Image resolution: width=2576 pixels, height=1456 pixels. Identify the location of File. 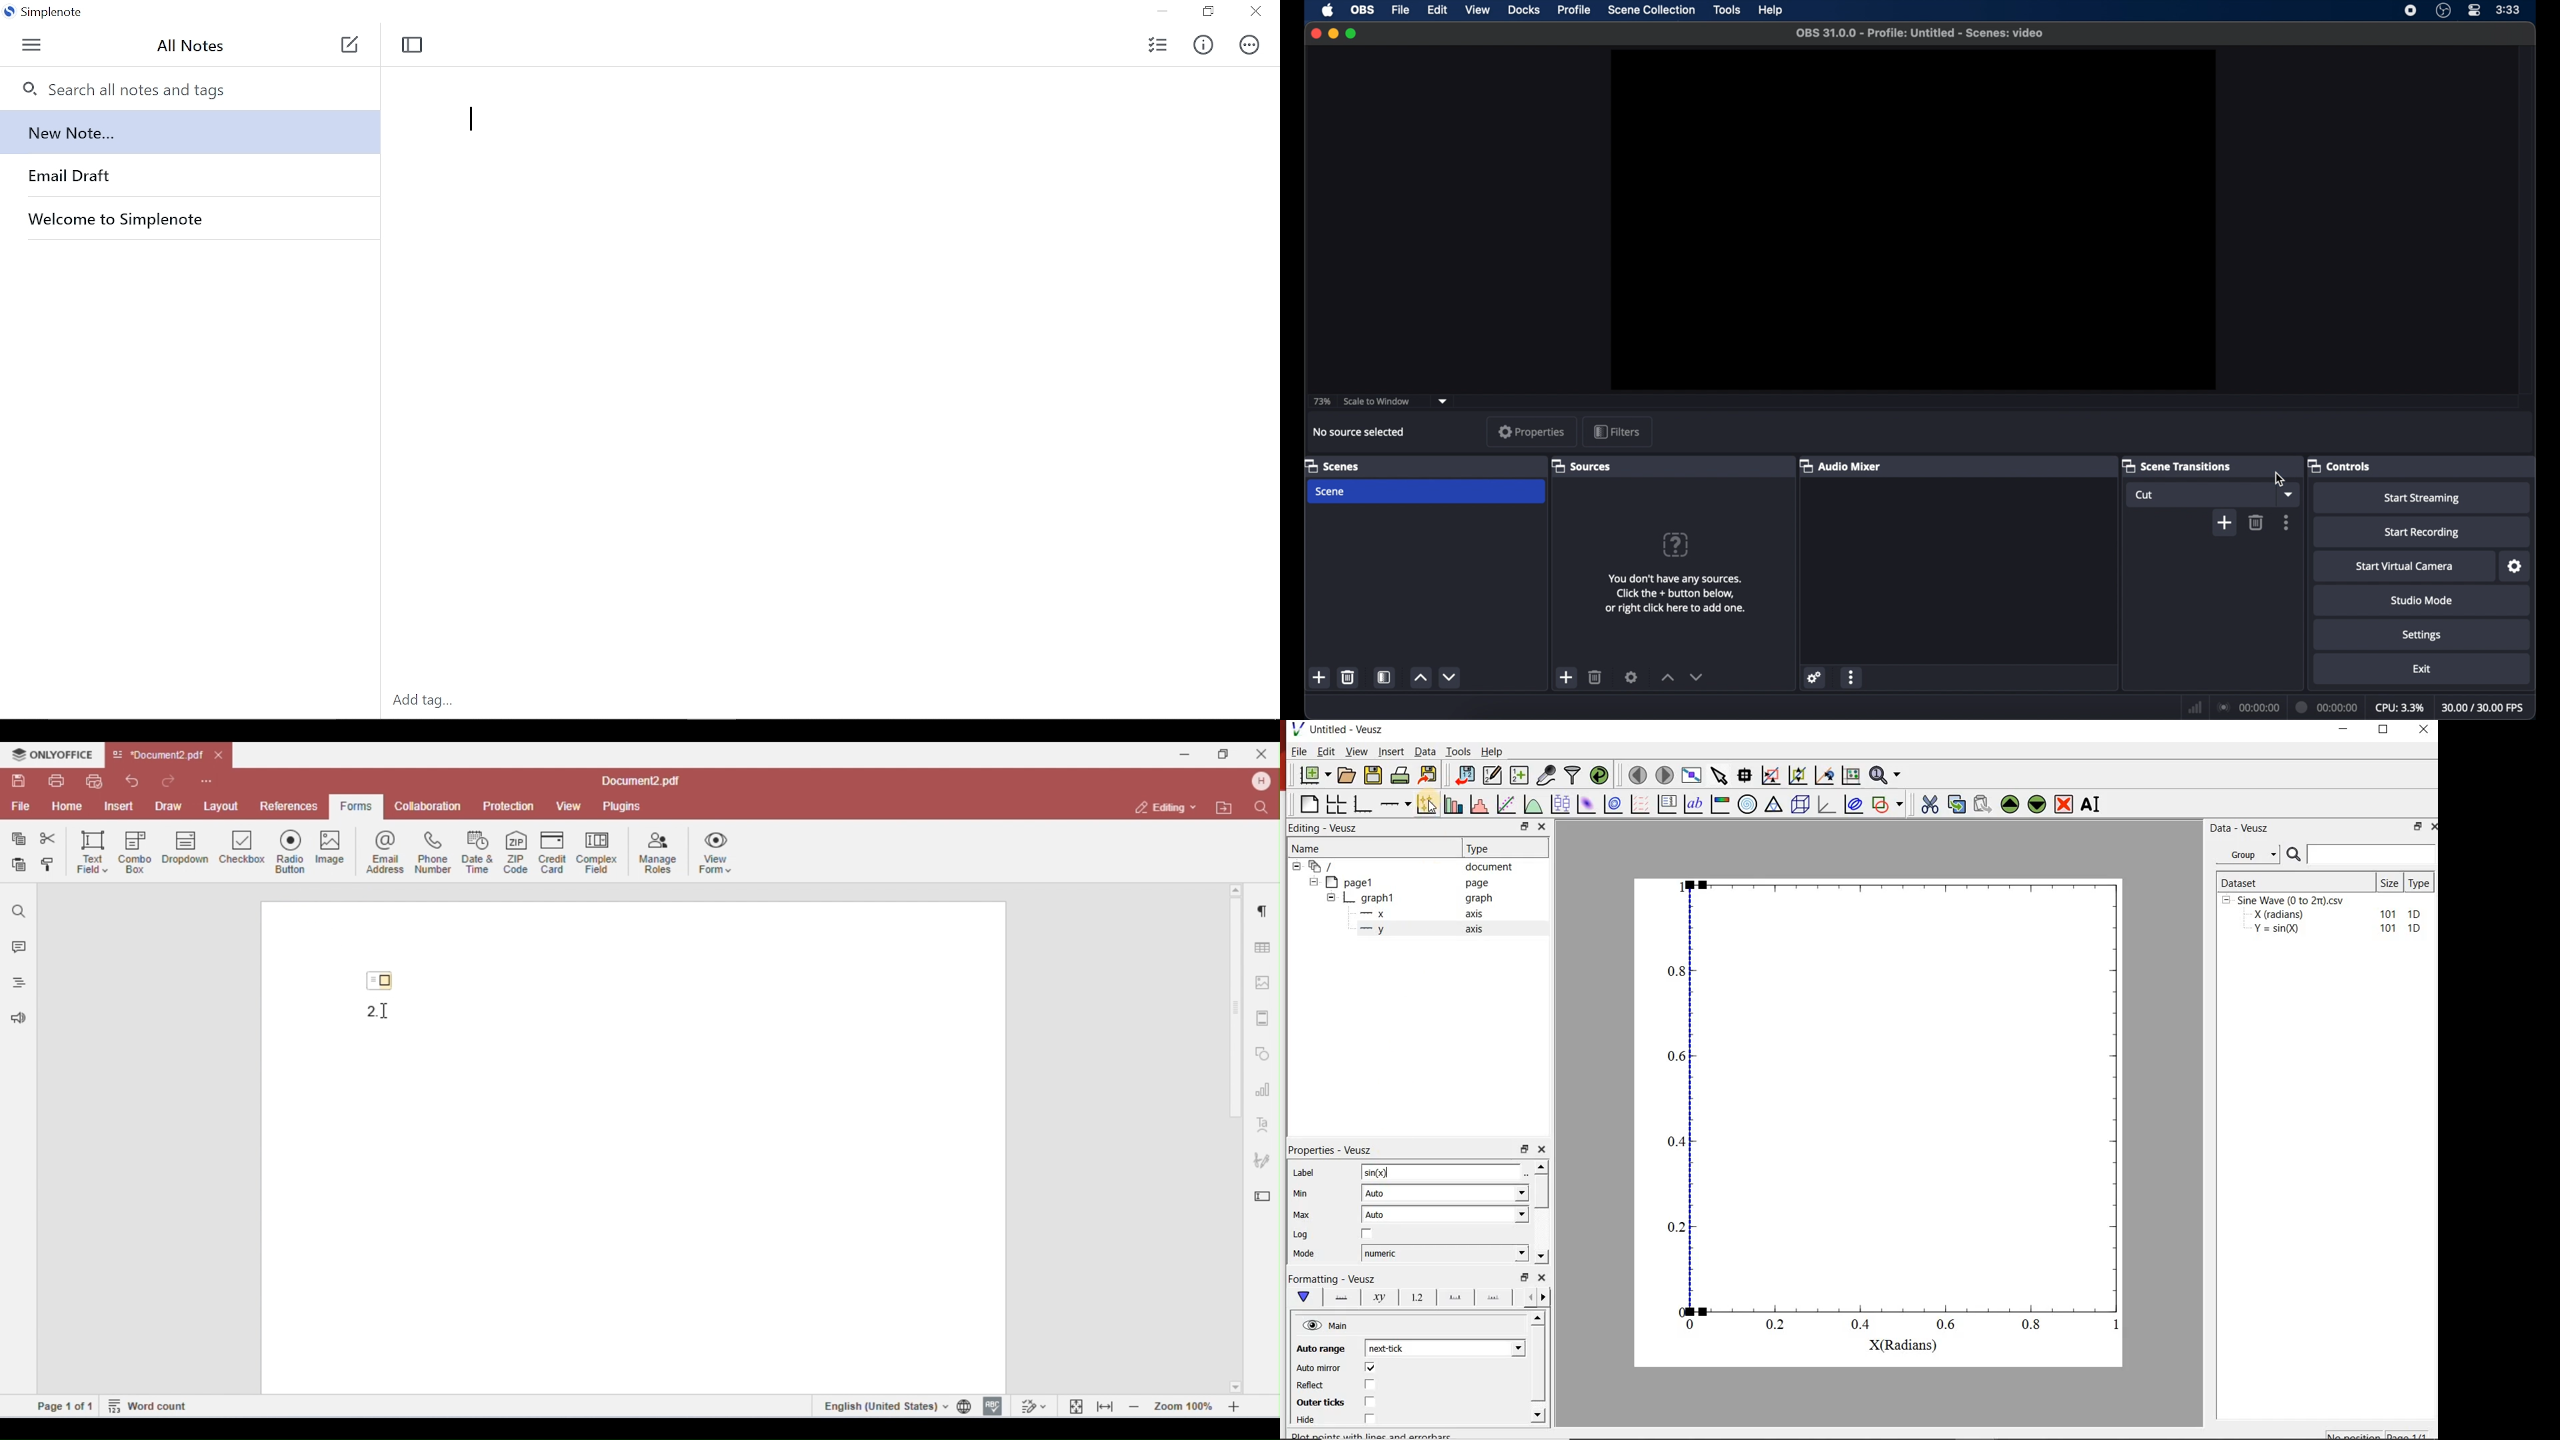
(1299, 751).